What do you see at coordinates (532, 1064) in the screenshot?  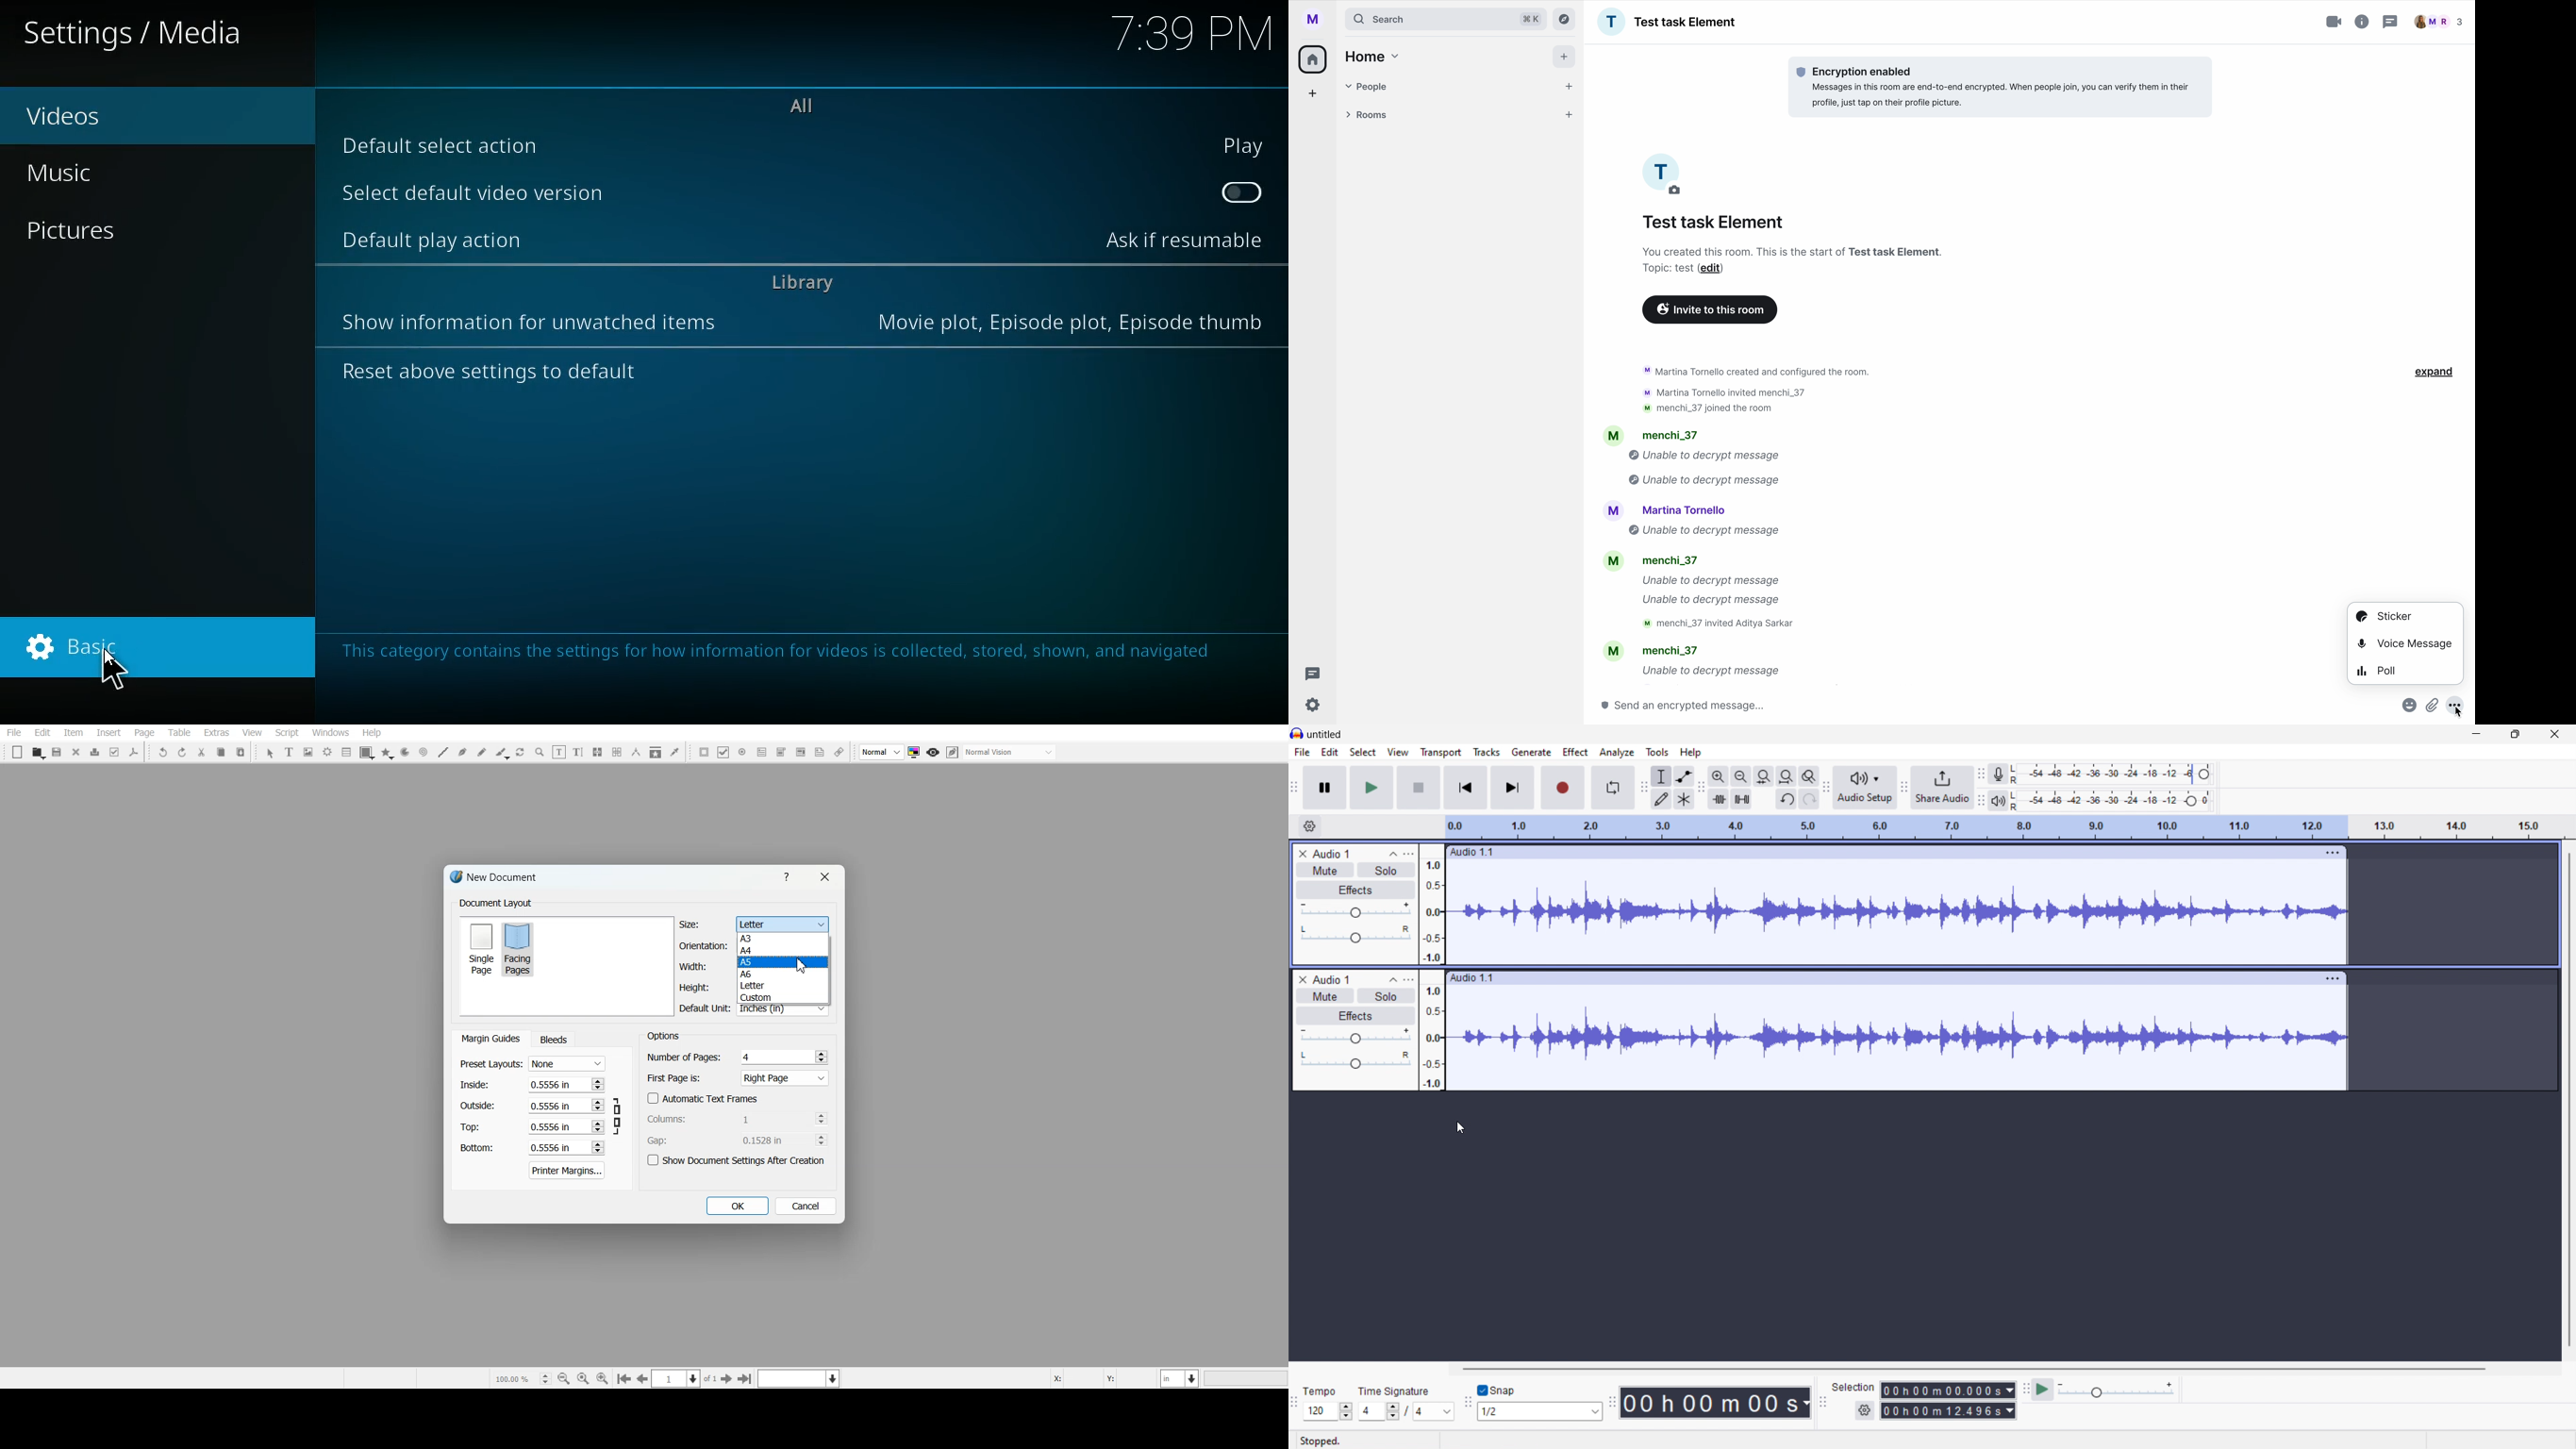 I see `Preset Layout` at bounding box center [532, 1064].